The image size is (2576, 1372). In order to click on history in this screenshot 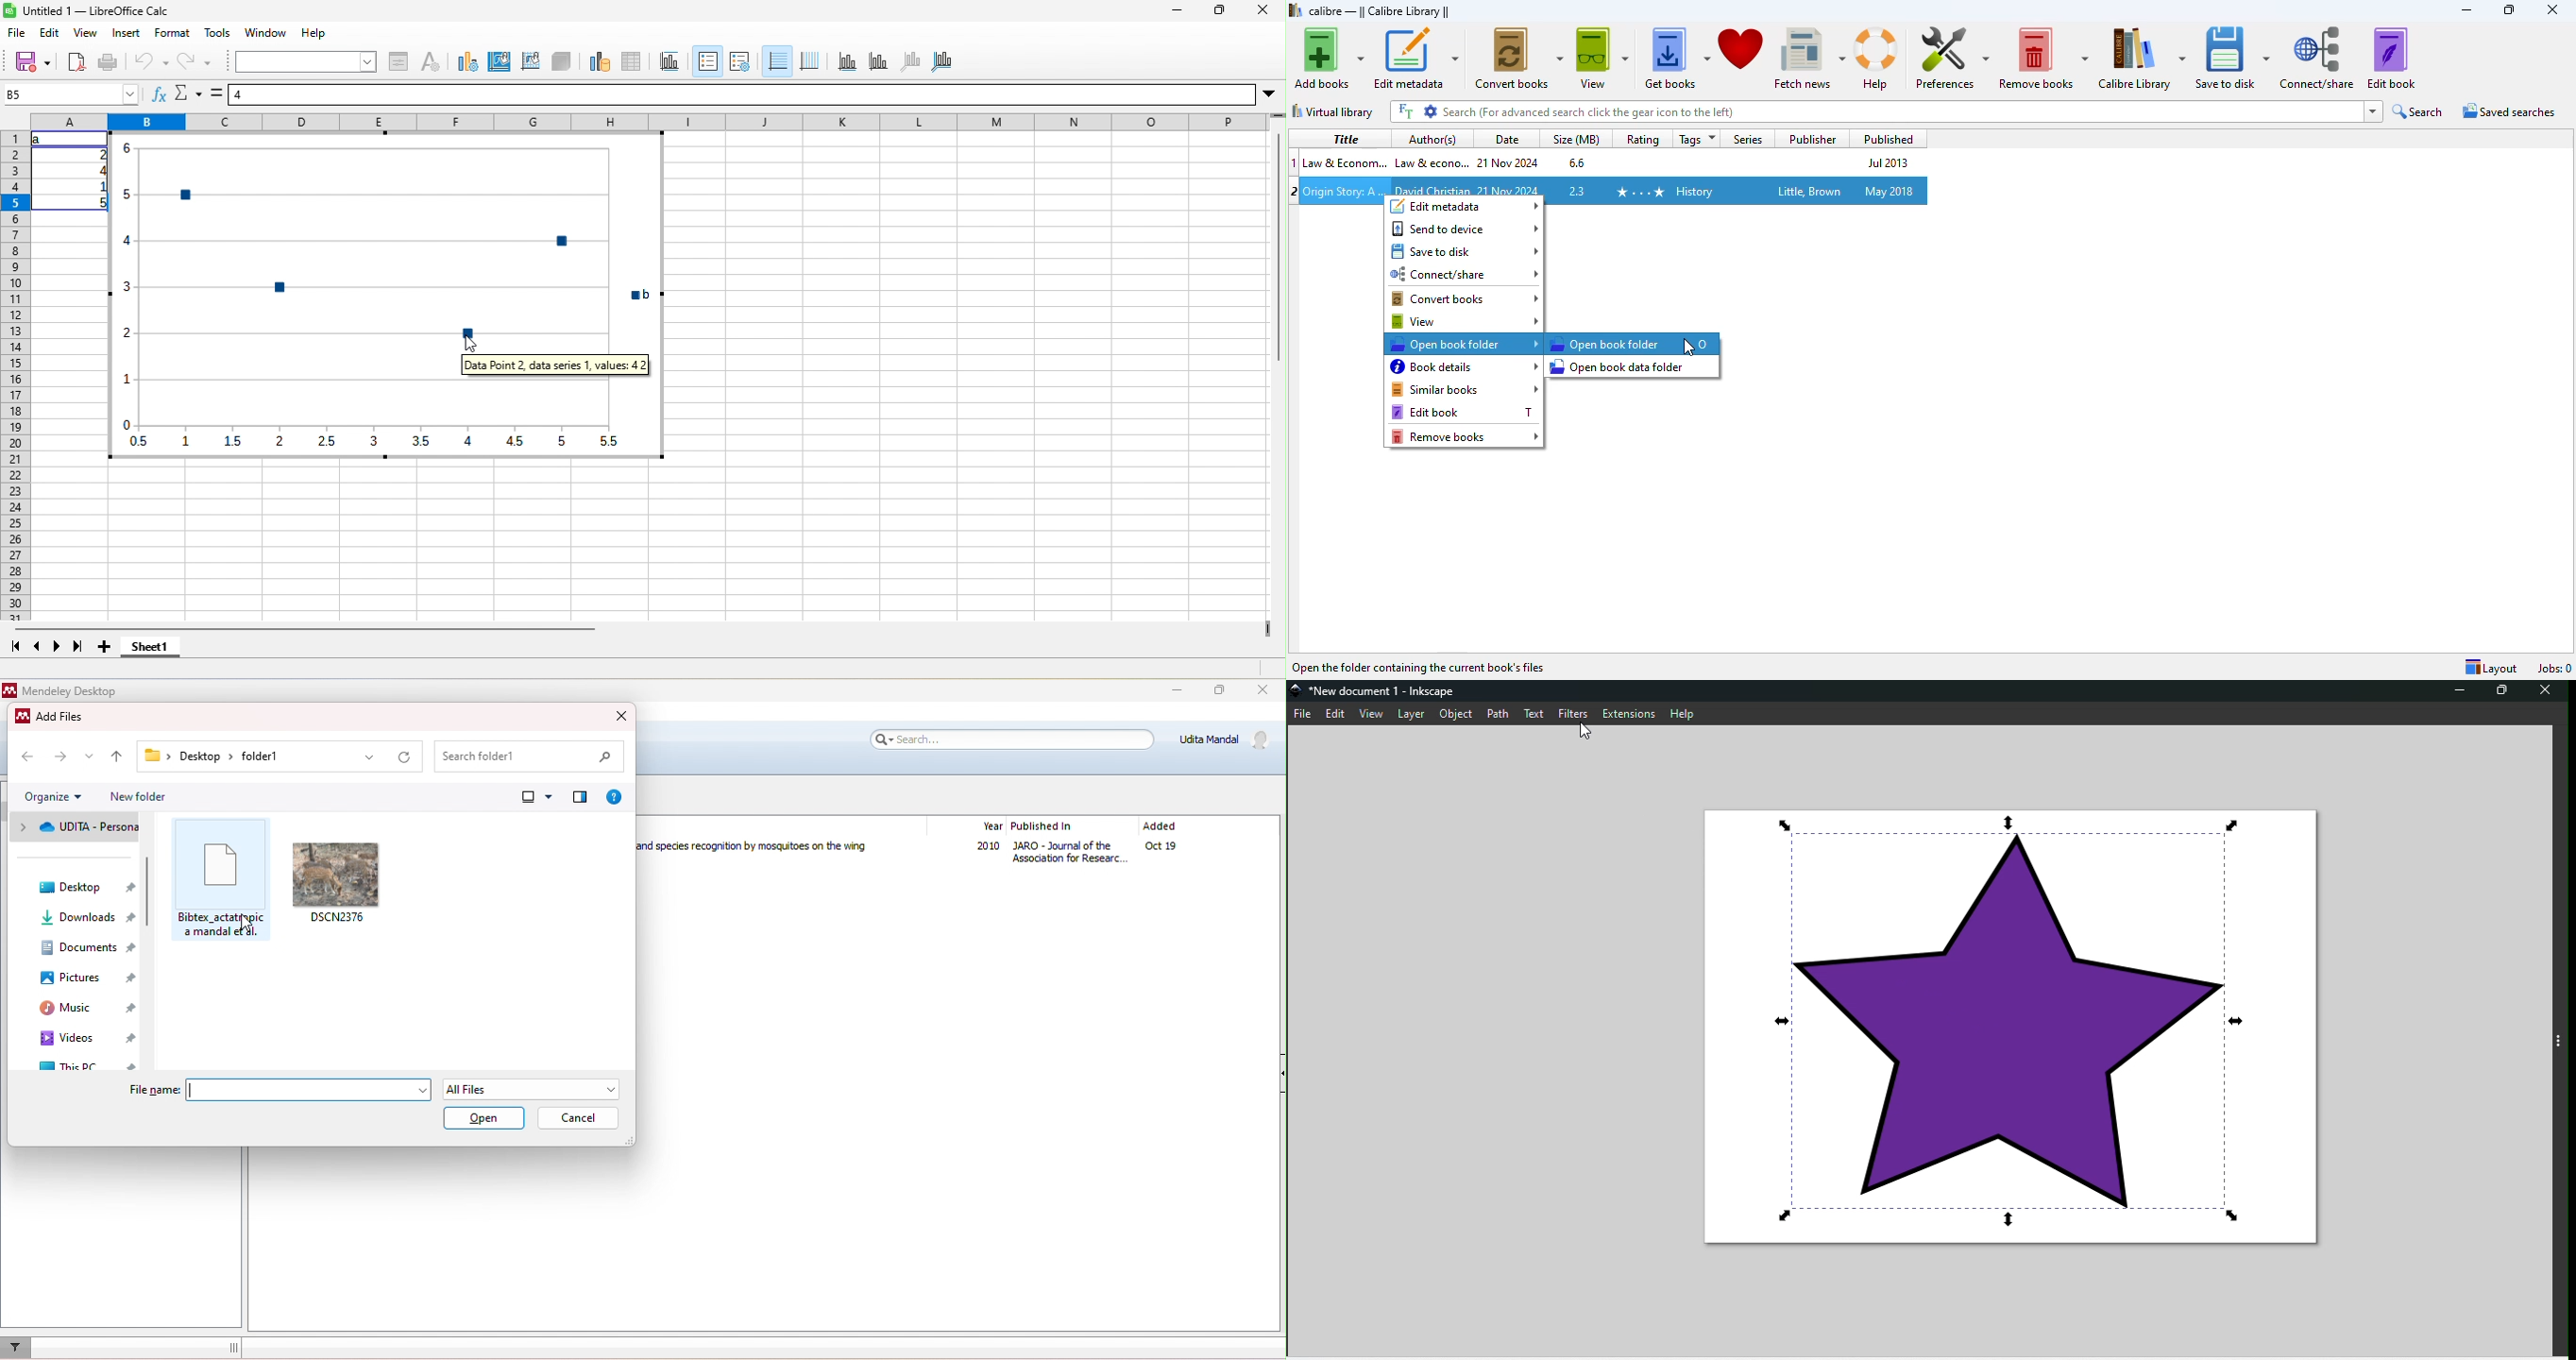, I will do `click(1694, 192)`.